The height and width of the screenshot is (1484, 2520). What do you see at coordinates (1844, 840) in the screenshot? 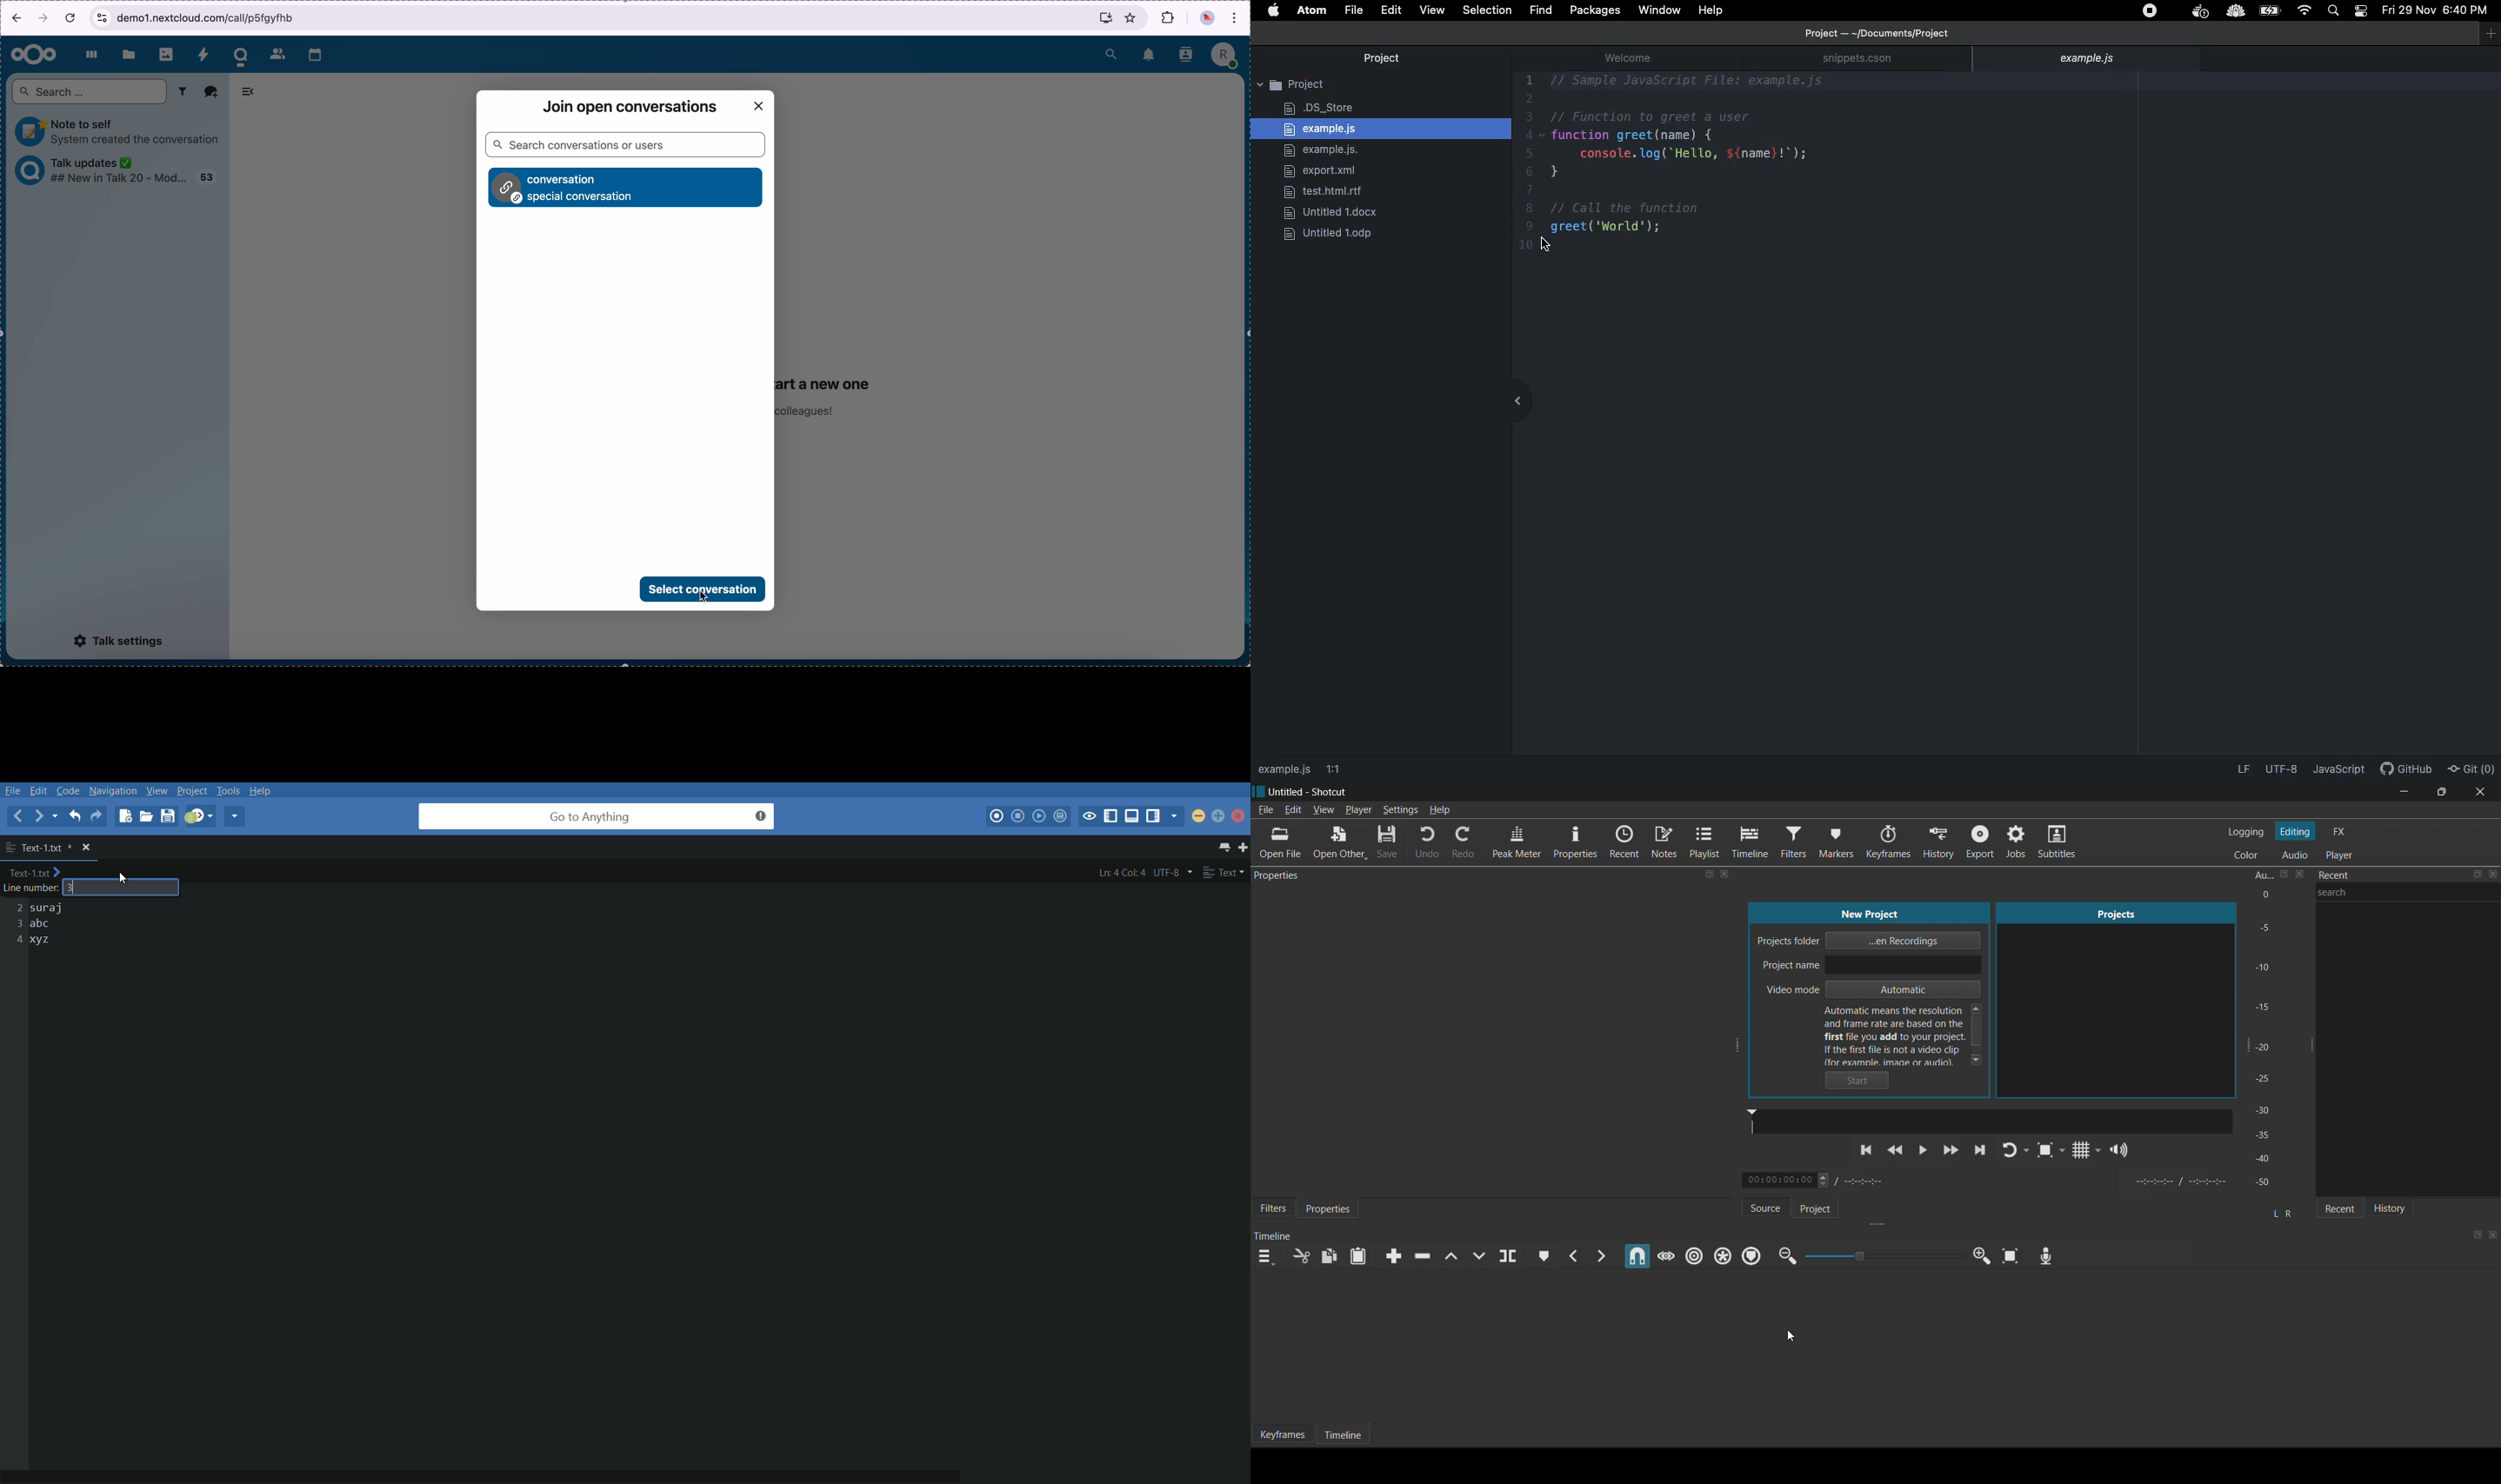
I see `Markers` at bounding box center [1844, 840].